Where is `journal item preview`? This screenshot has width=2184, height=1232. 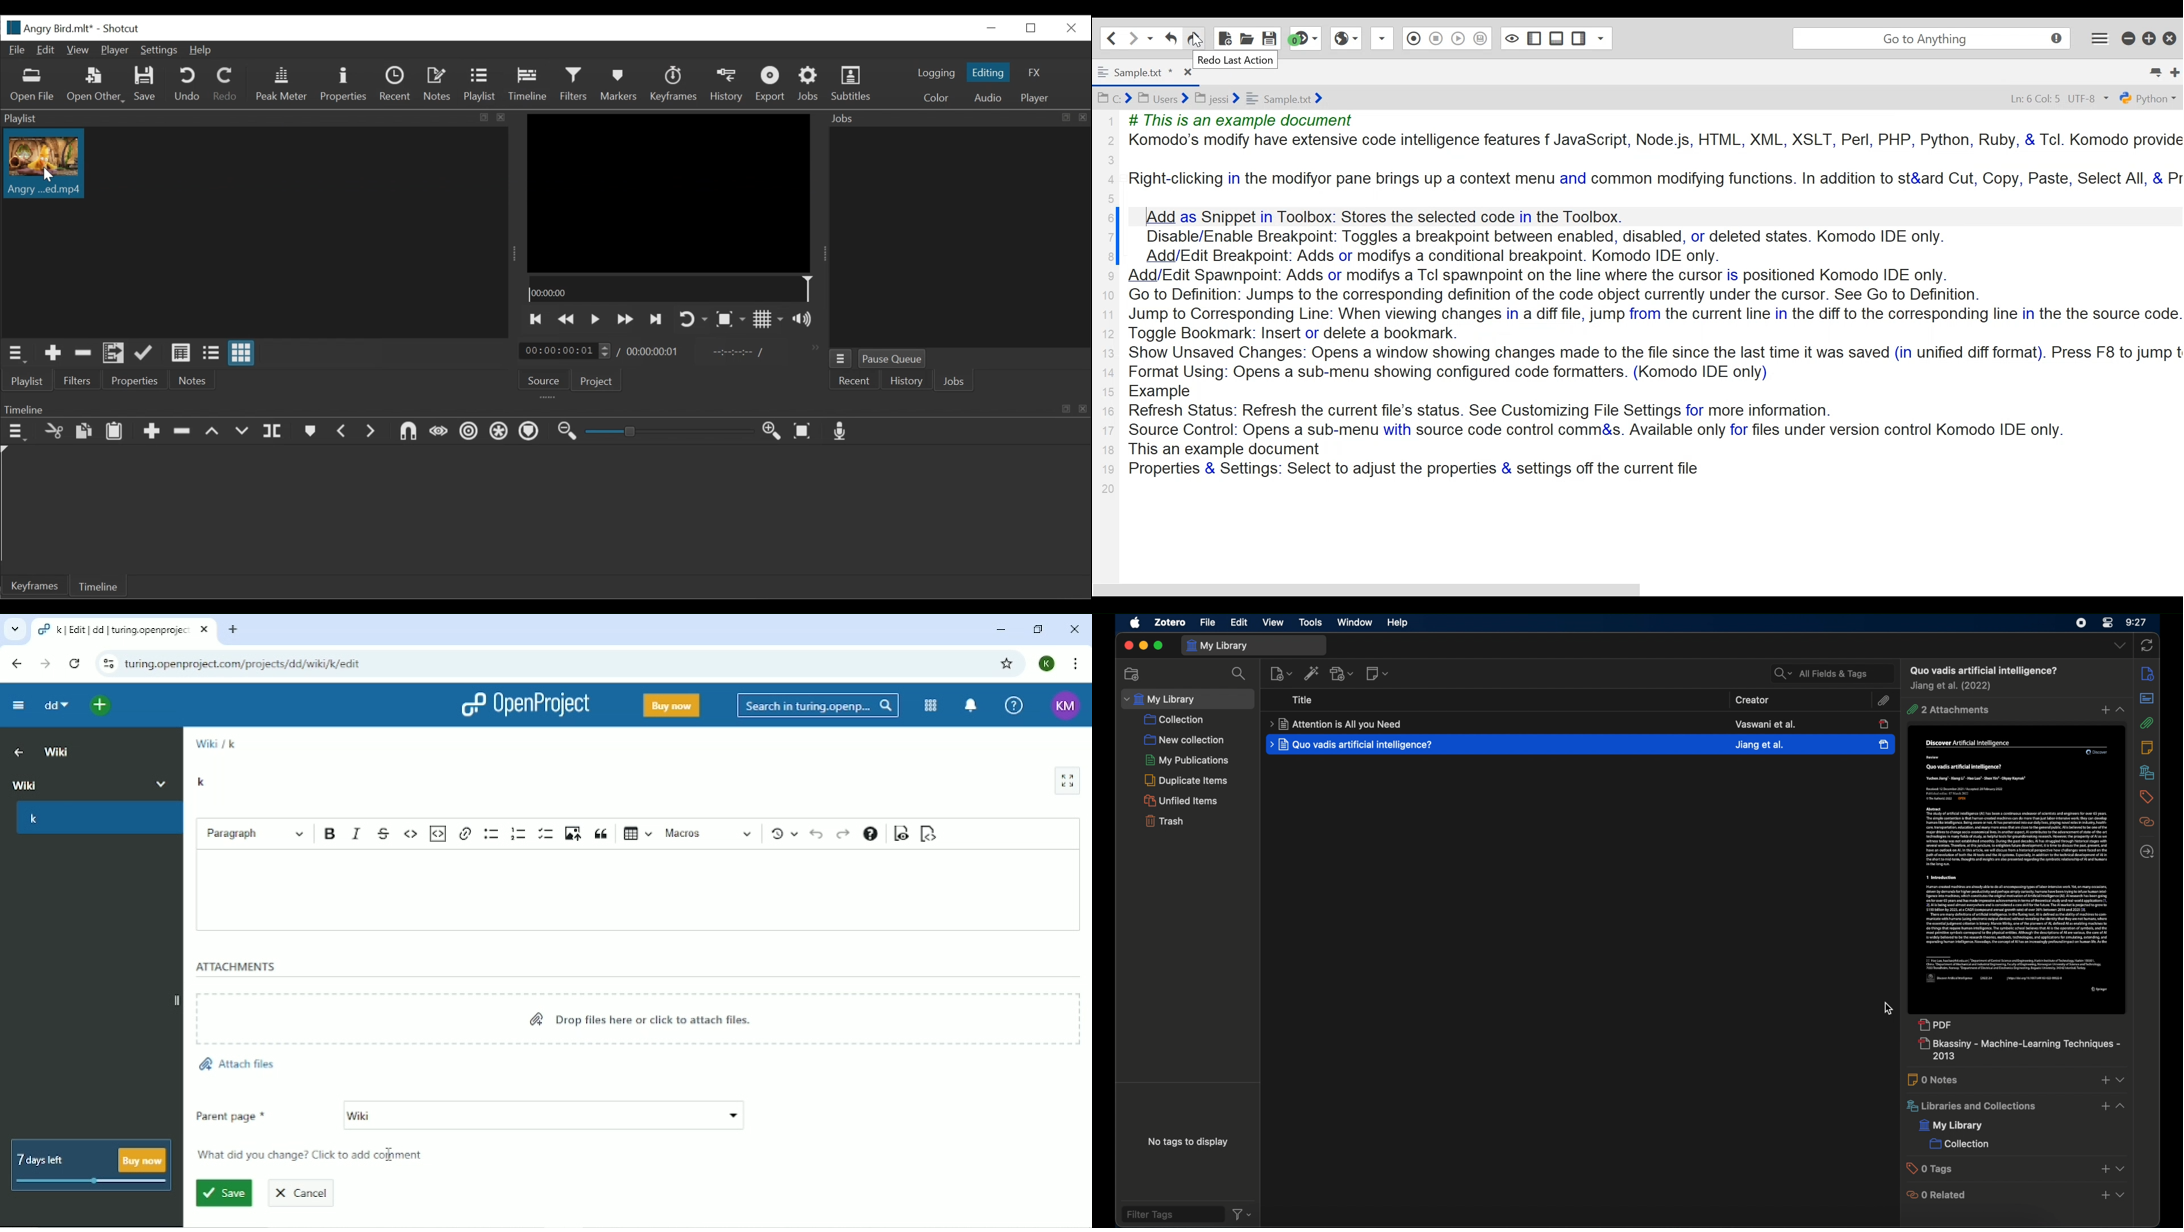
journal item preview is located at coordinates (2016, 864).